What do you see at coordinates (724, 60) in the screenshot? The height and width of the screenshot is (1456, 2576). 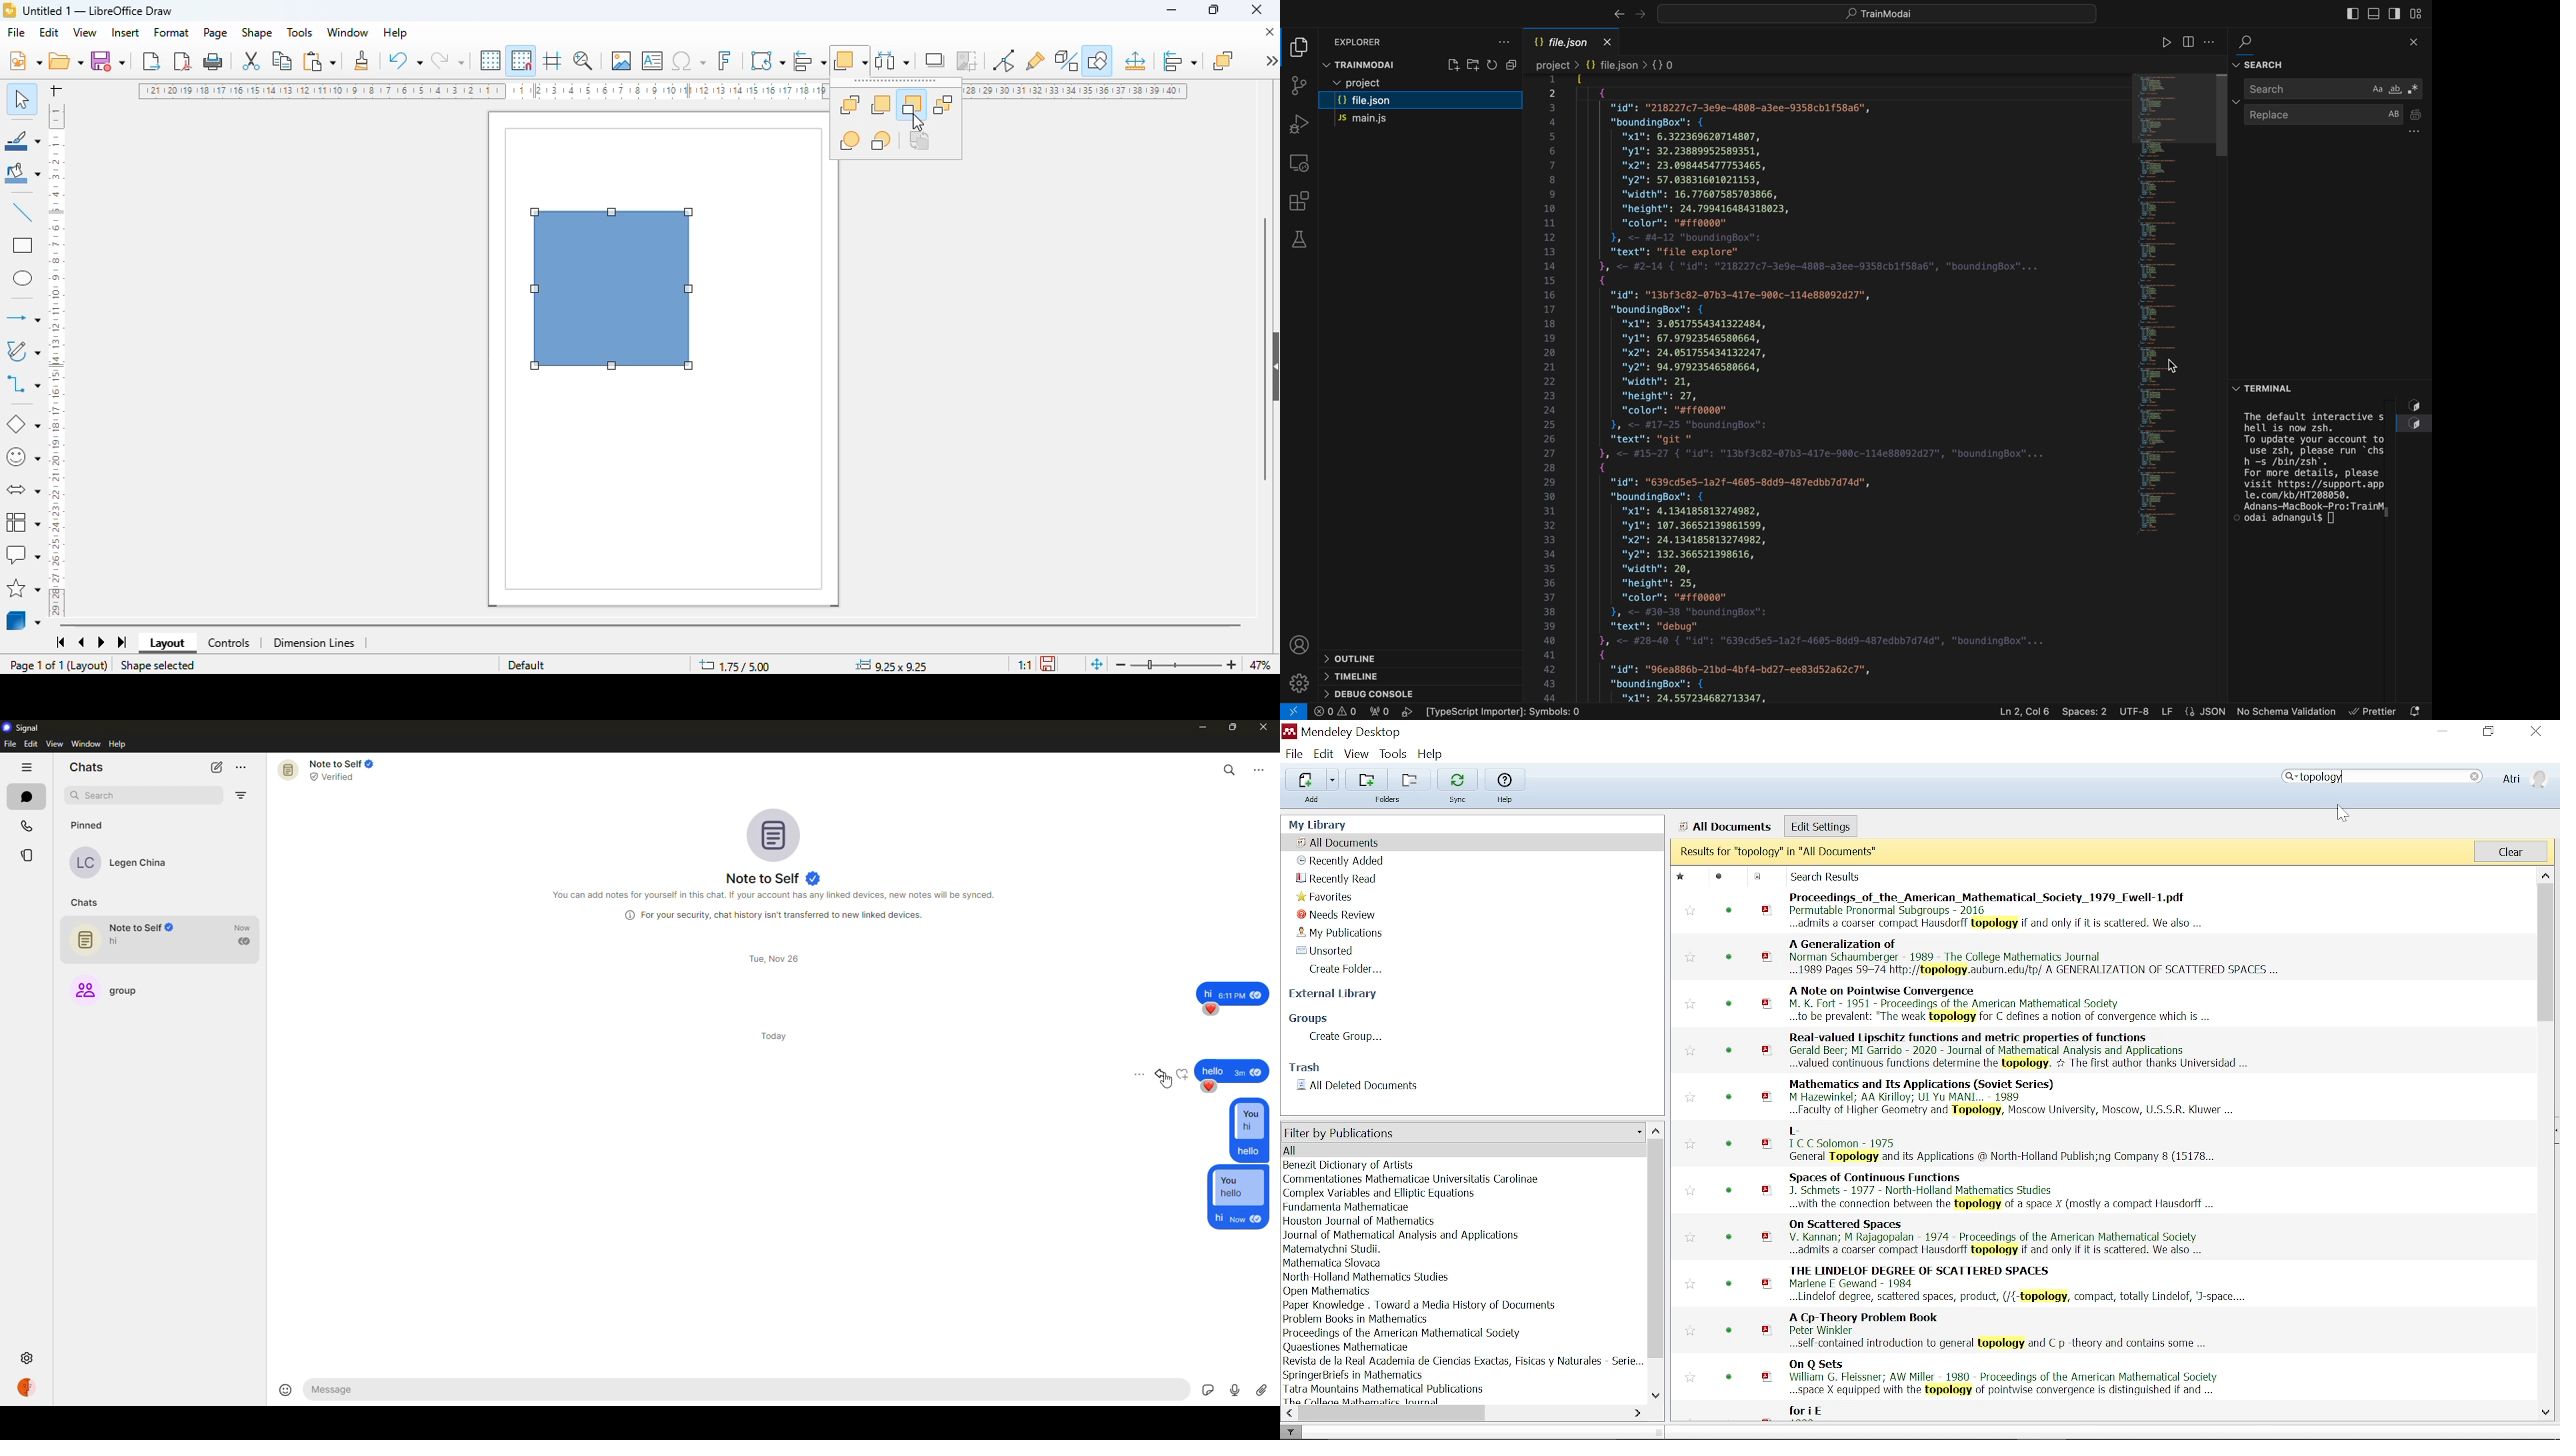 I see `insert fontwork text` at bounding box center [724, 60].